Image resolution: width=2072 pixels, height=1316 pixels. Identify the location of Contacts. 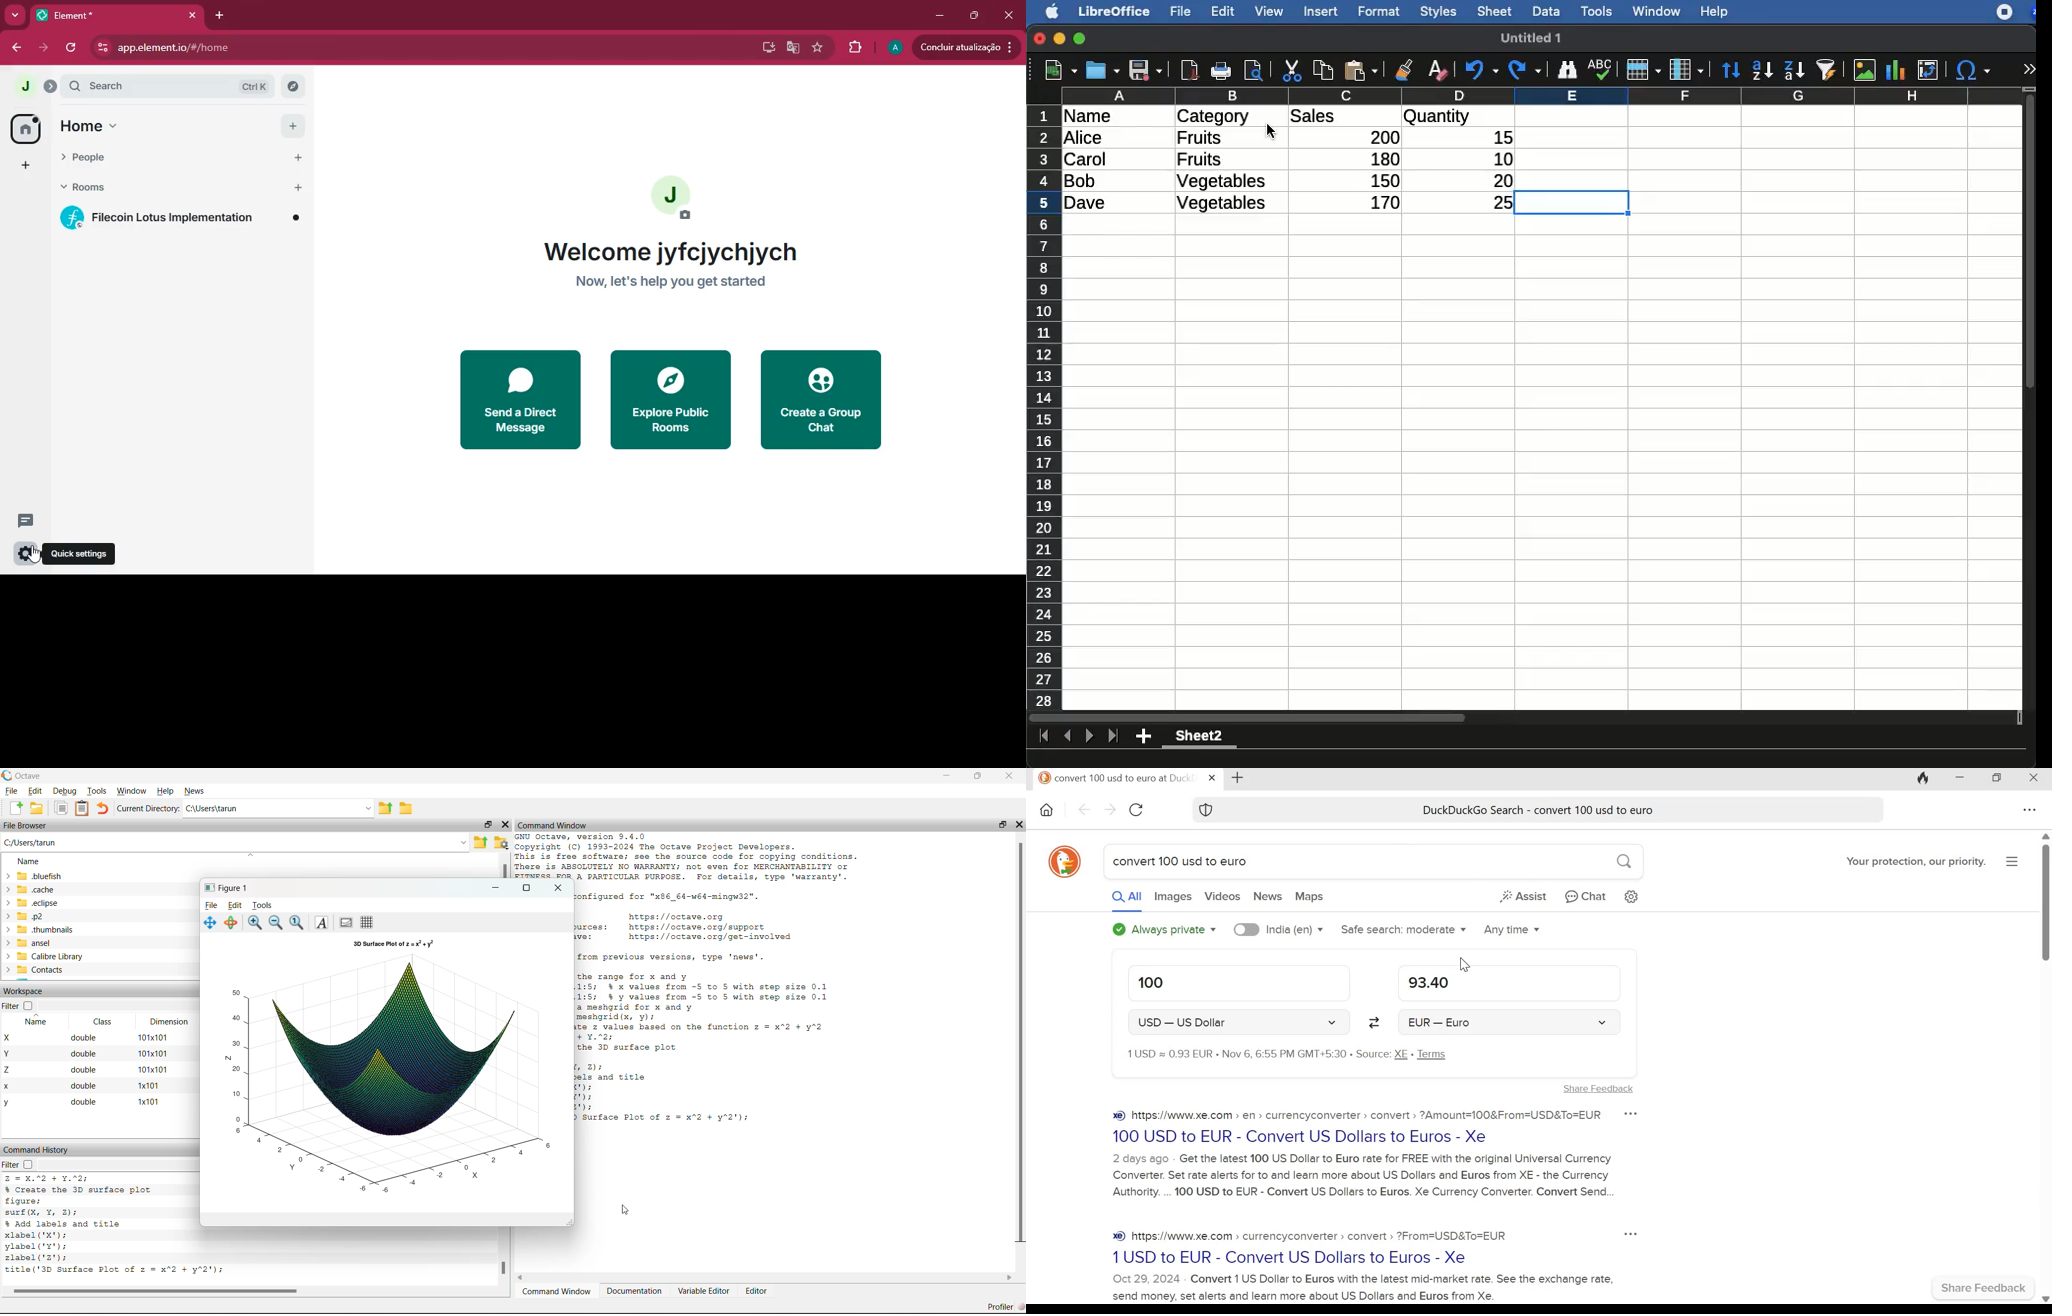
(33, 971).